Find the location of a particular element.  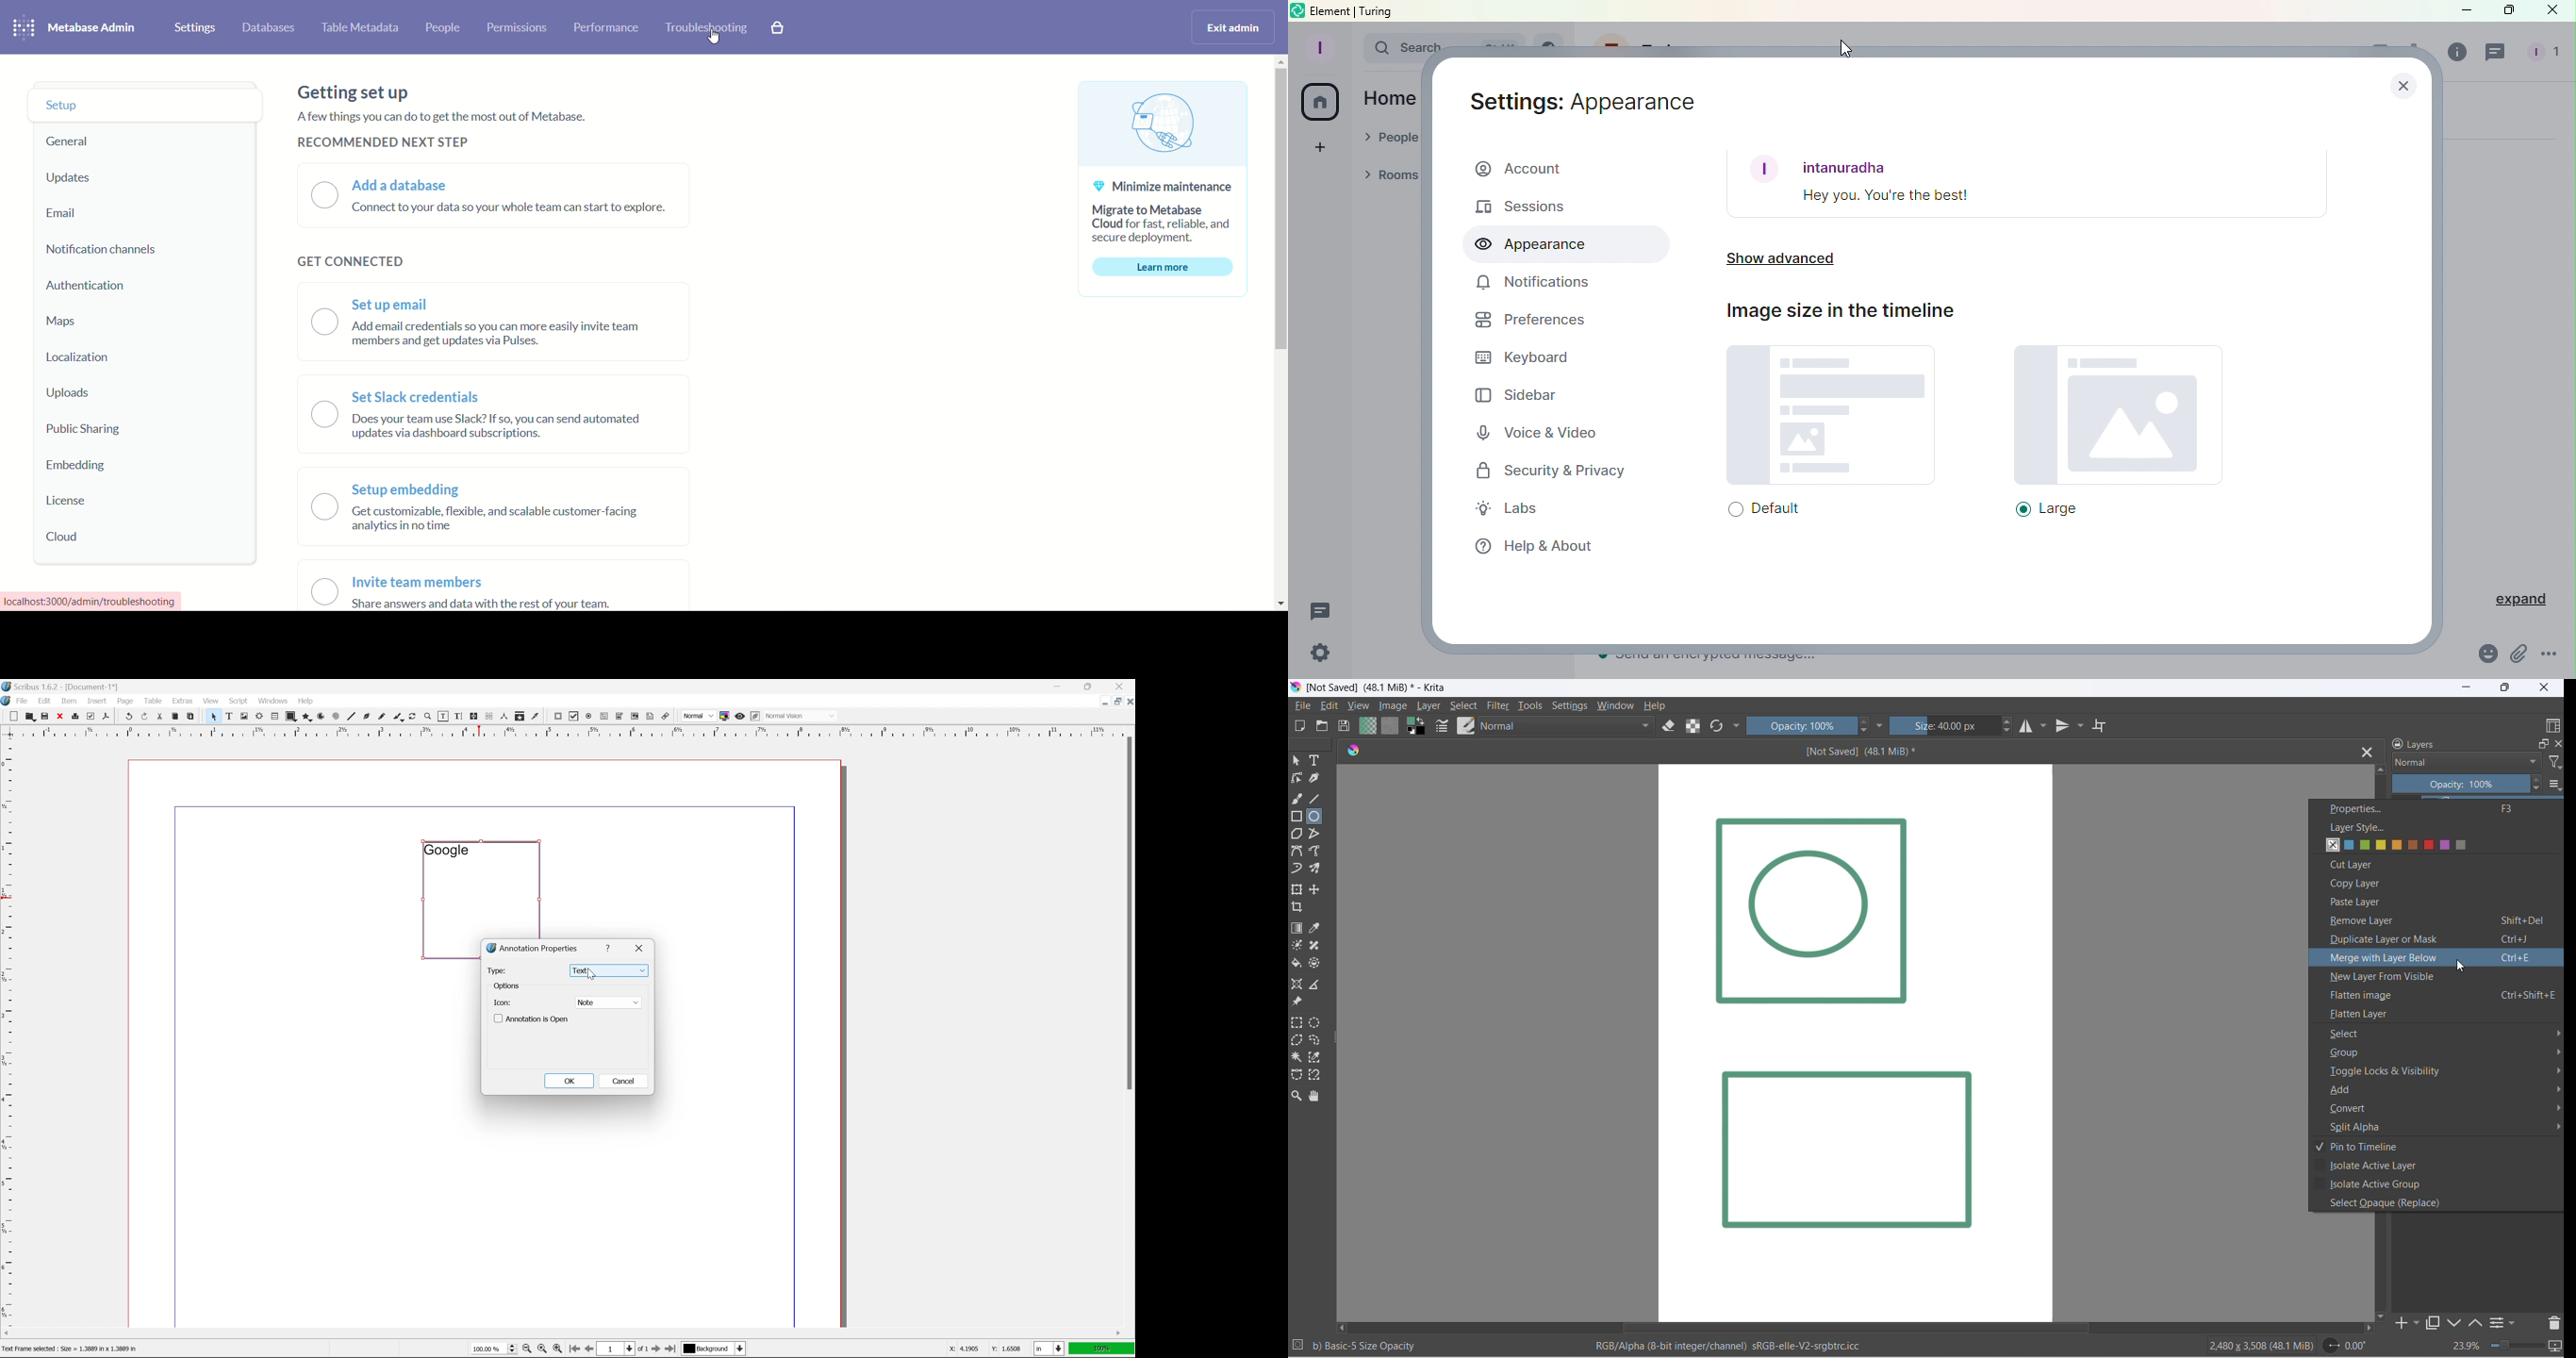

measurements is located at coordinates (504, 716).